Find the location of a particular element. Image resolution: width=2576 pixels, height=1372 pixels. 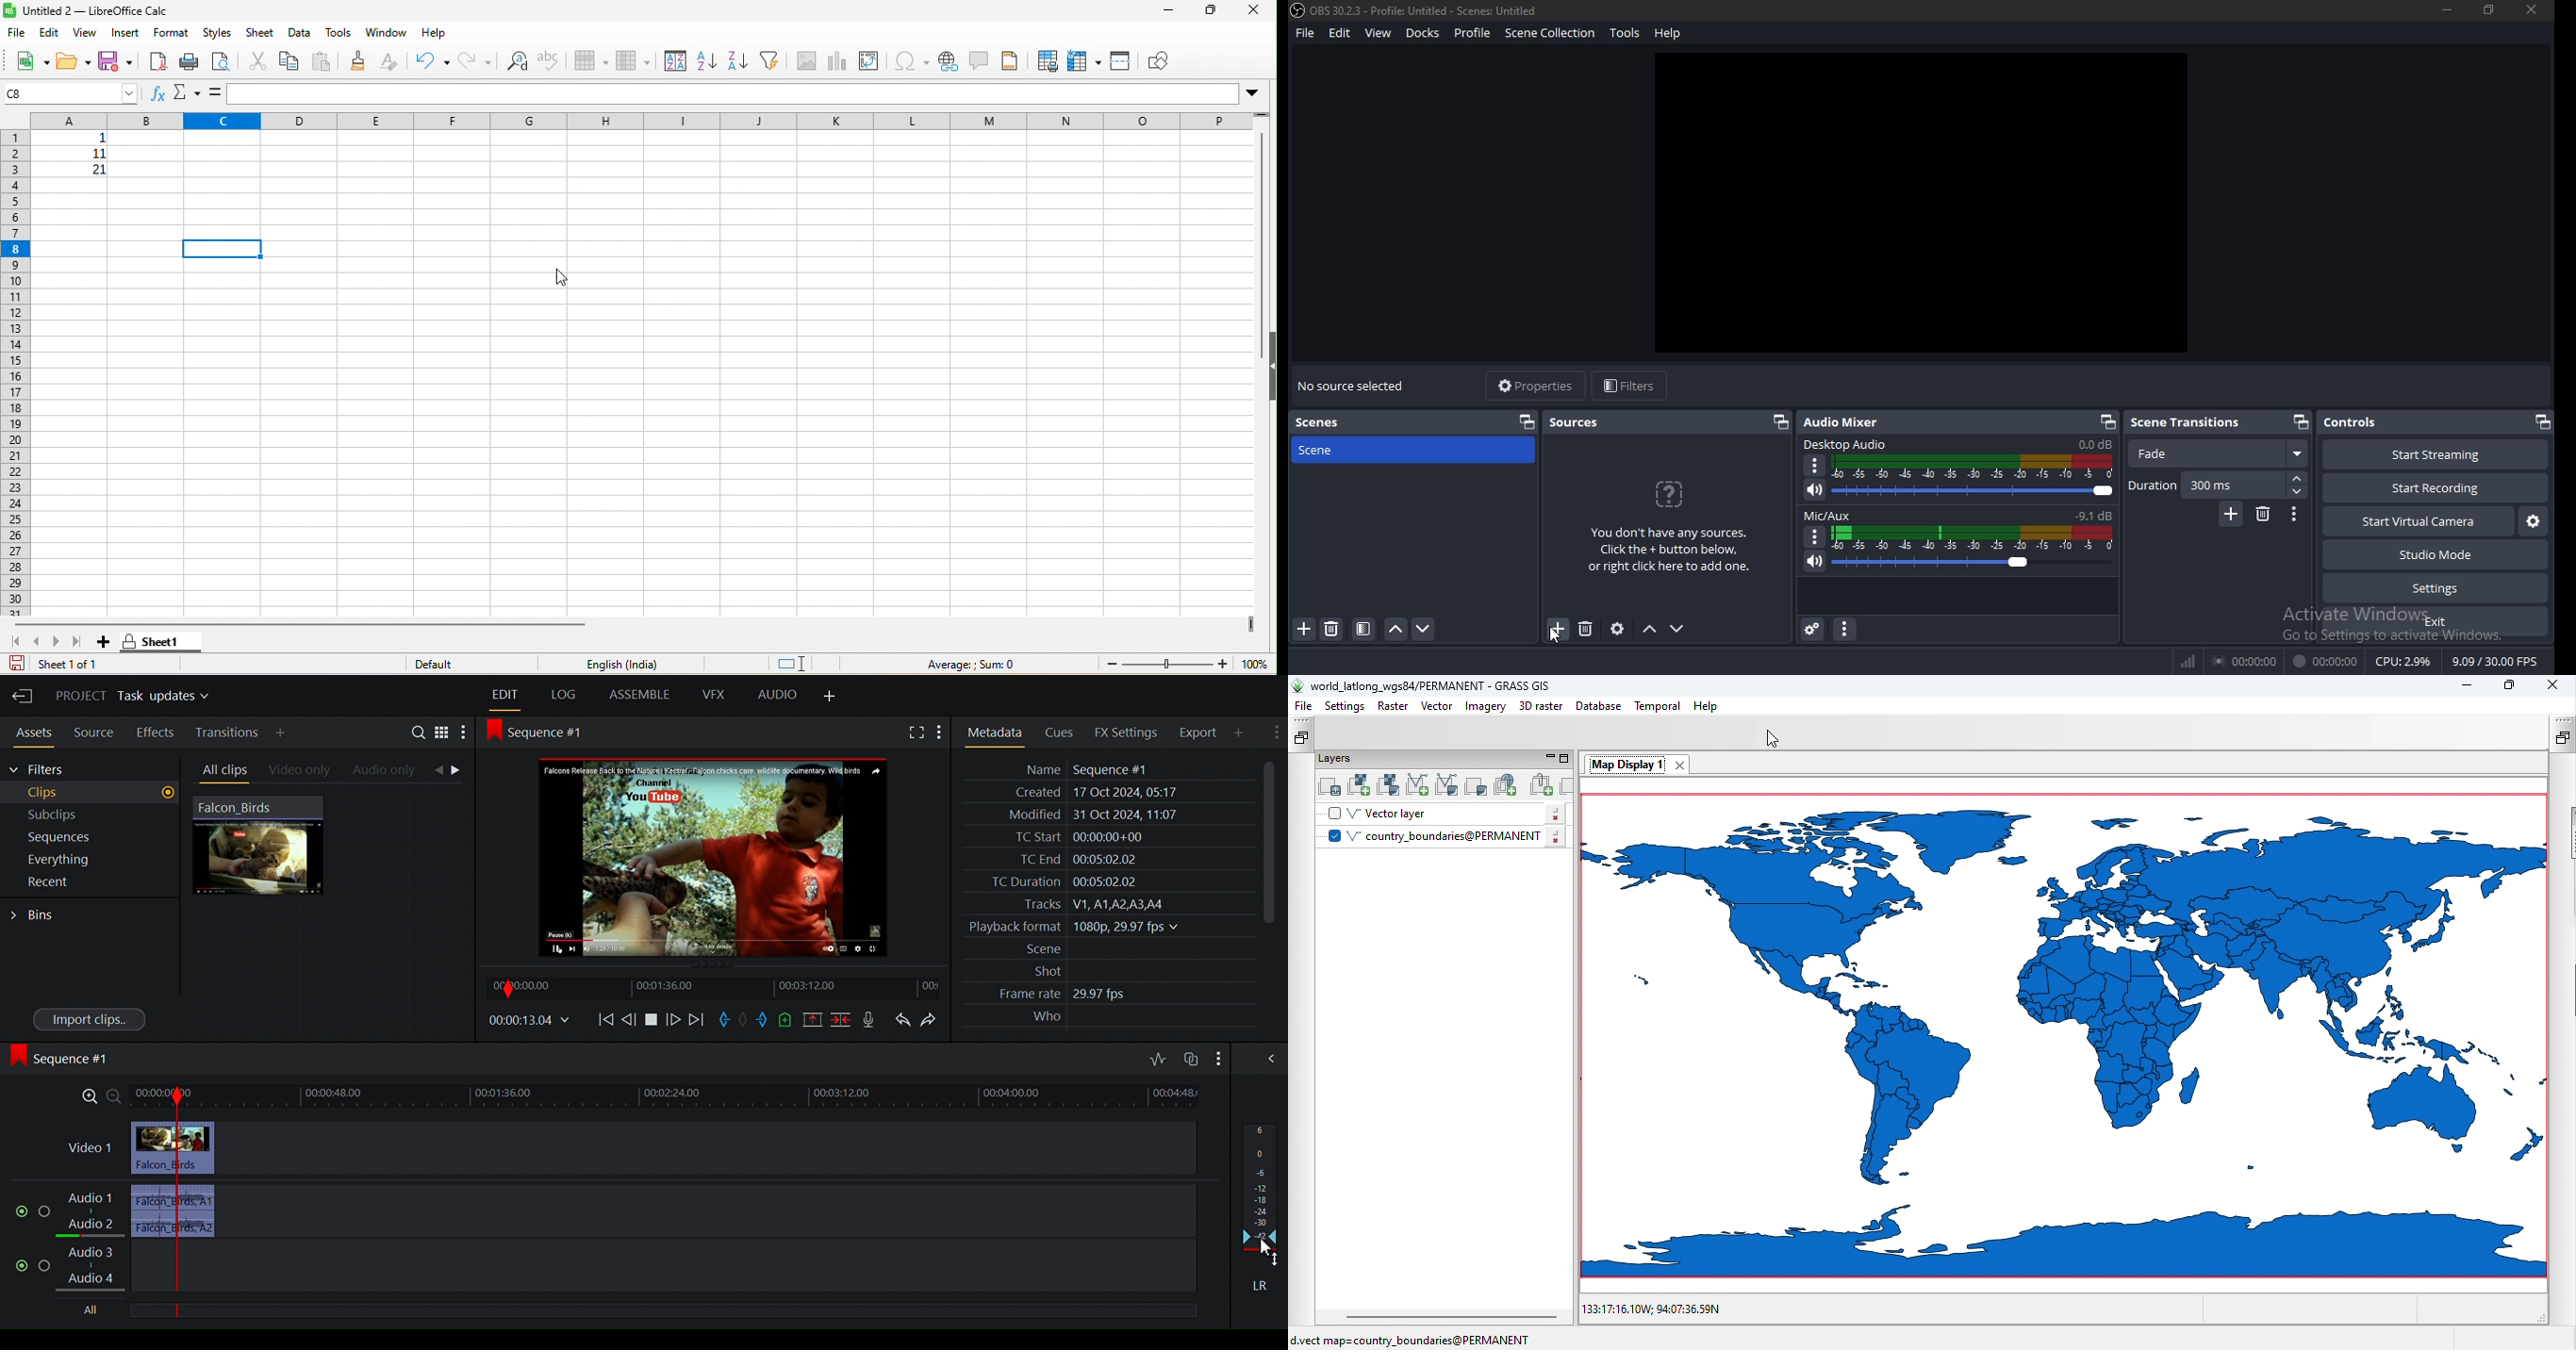

cut is located at coordinates (260, 62).